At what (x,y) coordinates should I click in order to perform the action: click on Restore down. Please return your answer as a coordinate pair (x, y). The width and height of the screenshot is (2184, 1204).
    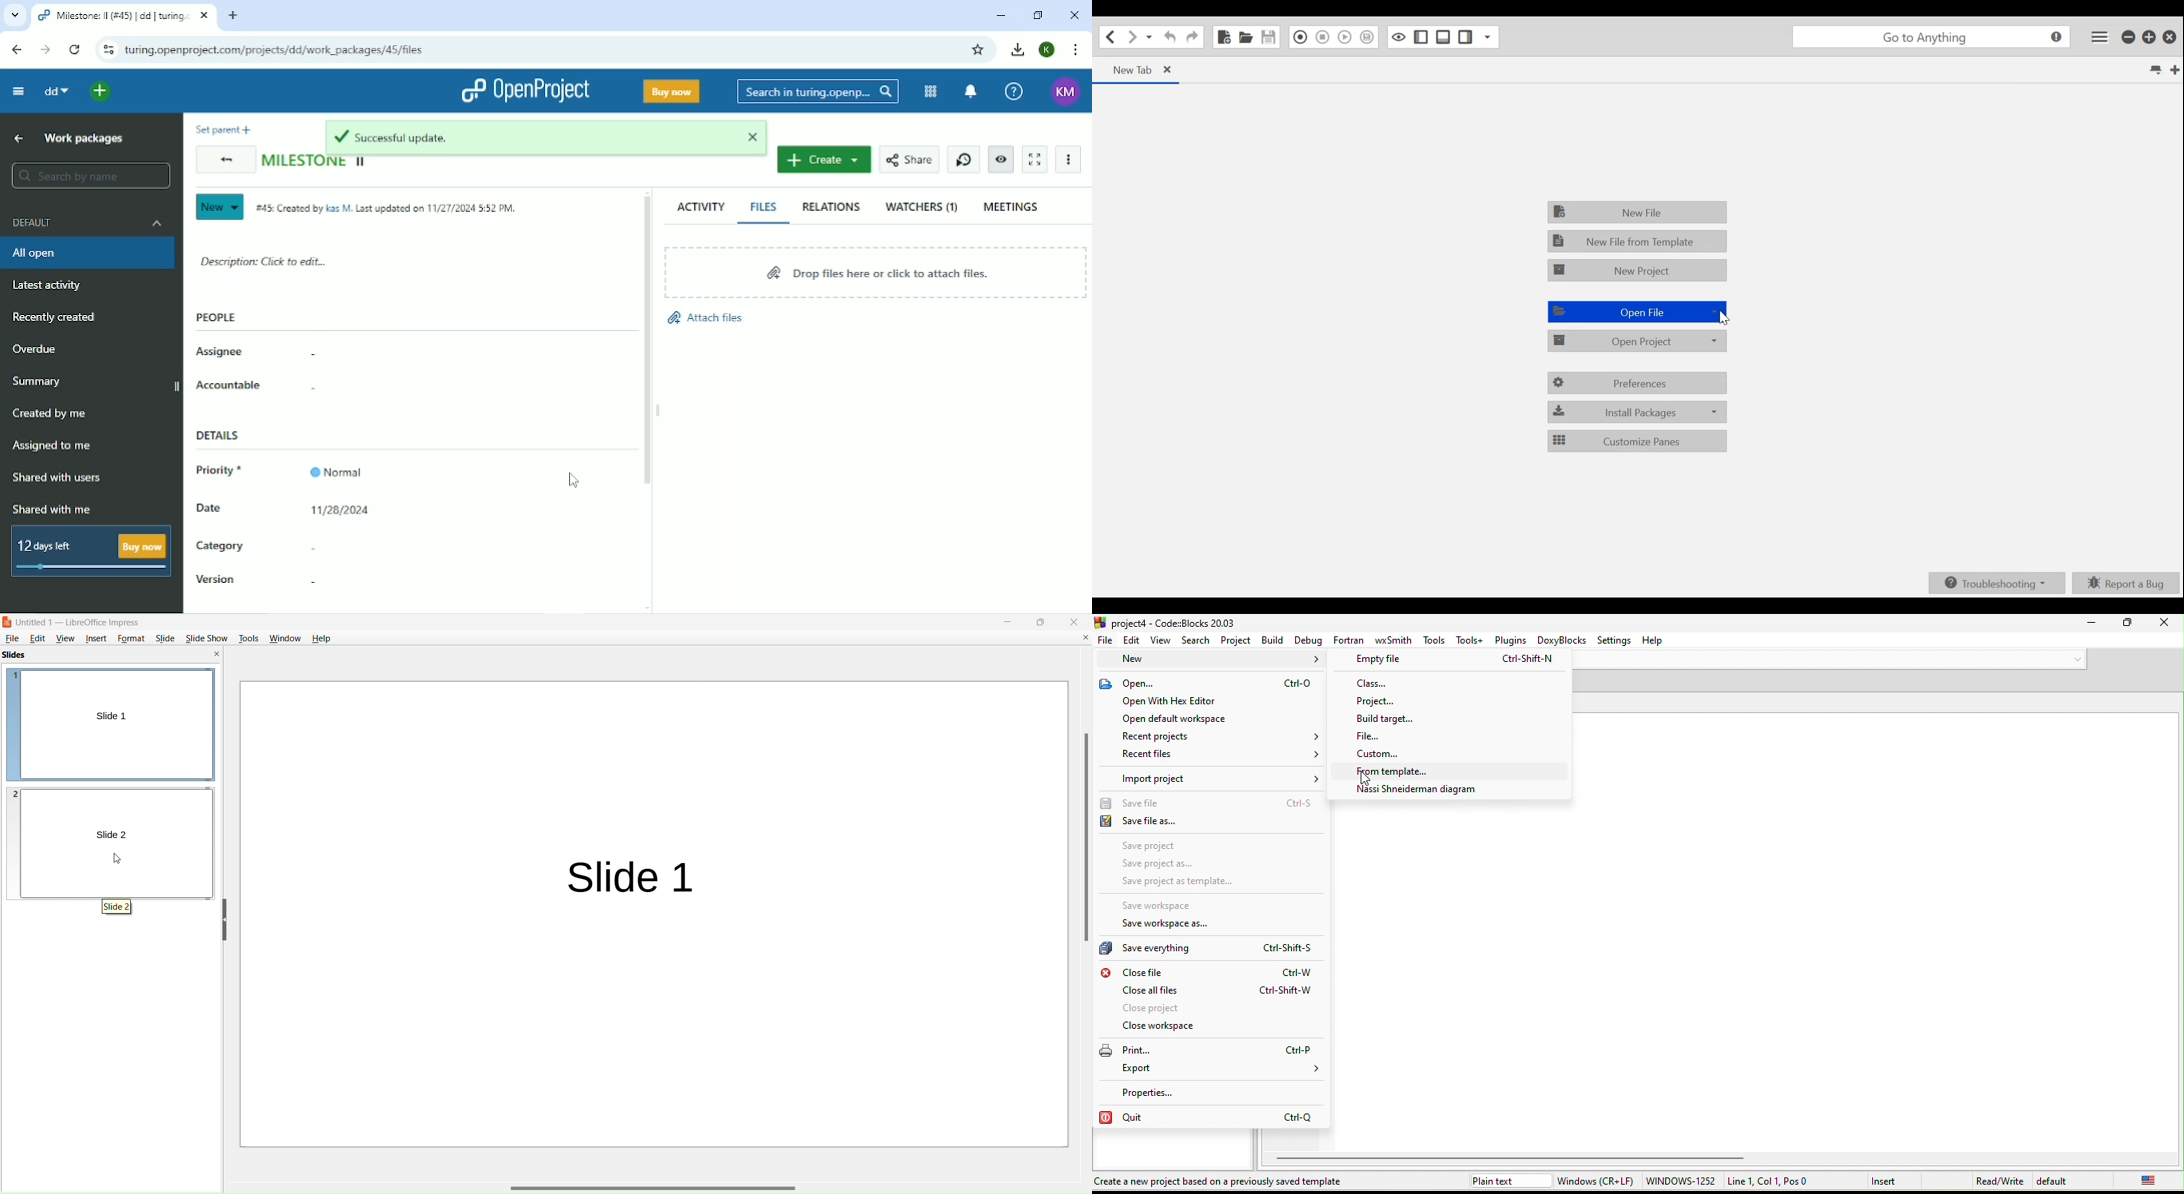
    Looking at the image, I should click on (1040, 15).